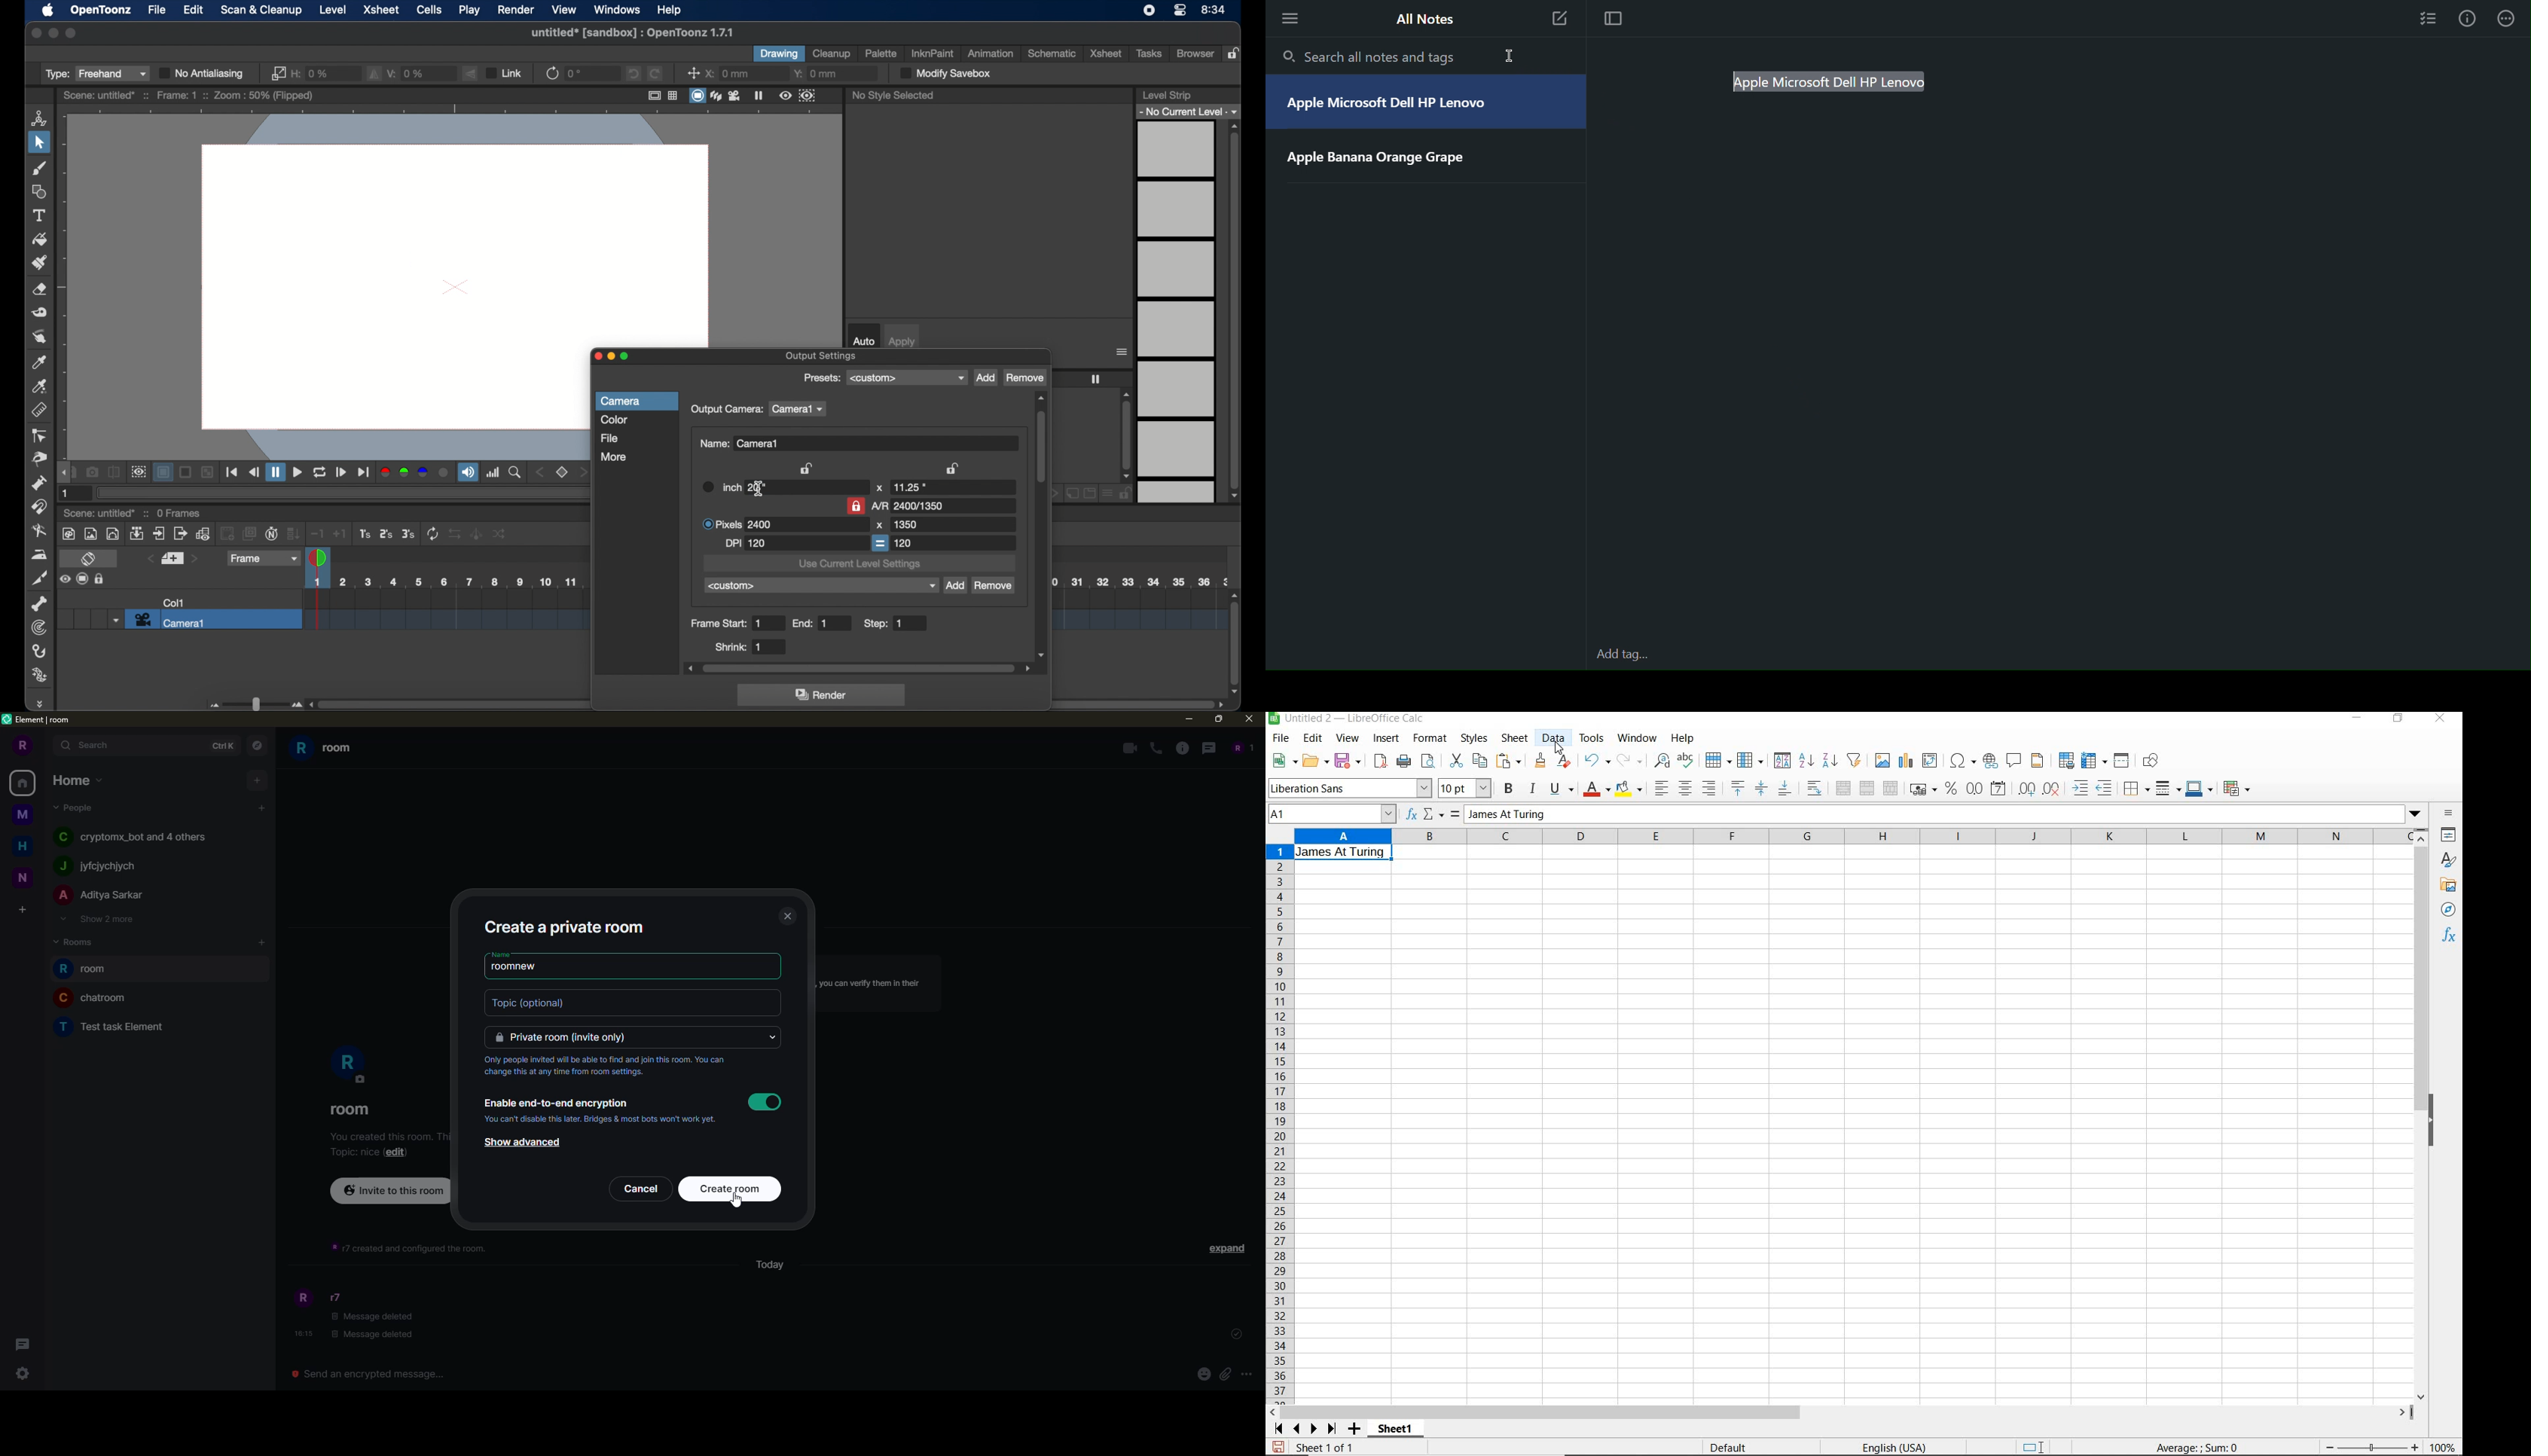 The image size is (2548, 1456). What do you see at coordinates (221, 746) in the screenshot?
I see `ctrlK` at bounding box center [221, 746].